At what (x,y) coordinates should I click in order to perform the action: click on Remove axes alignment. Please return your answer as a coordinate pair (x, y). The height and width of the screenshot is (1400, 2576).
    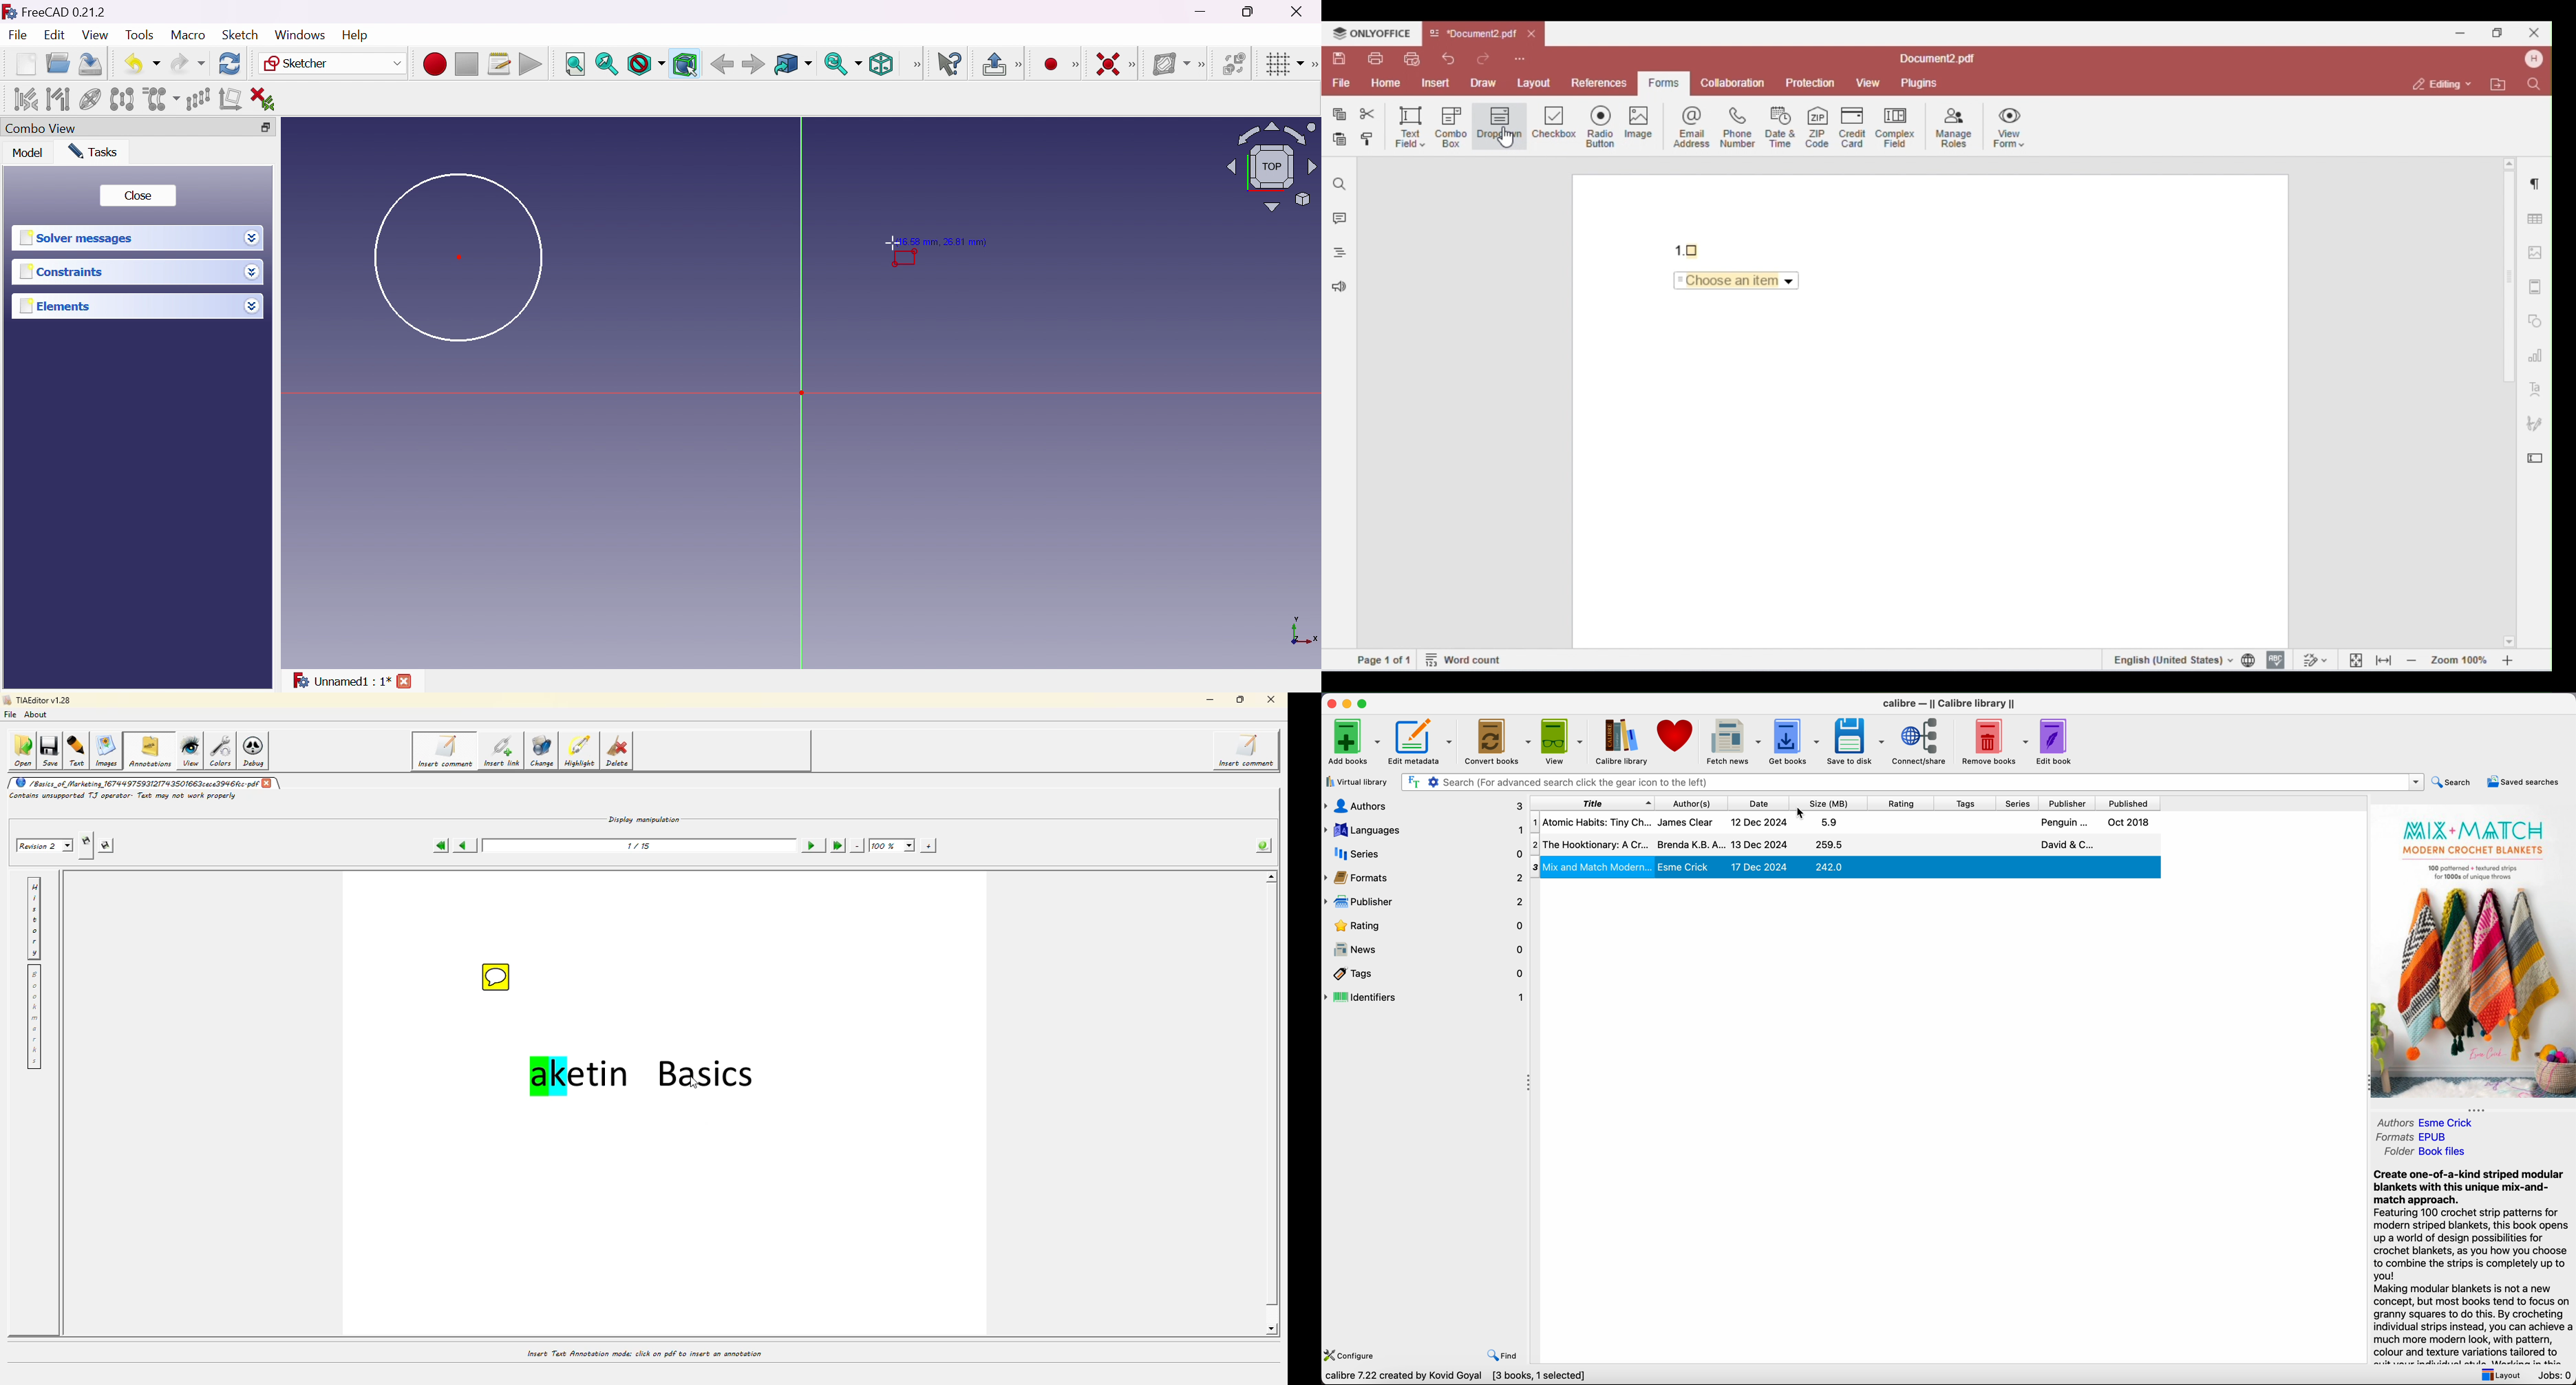
    Looking at the image, I should click on (231, 100).